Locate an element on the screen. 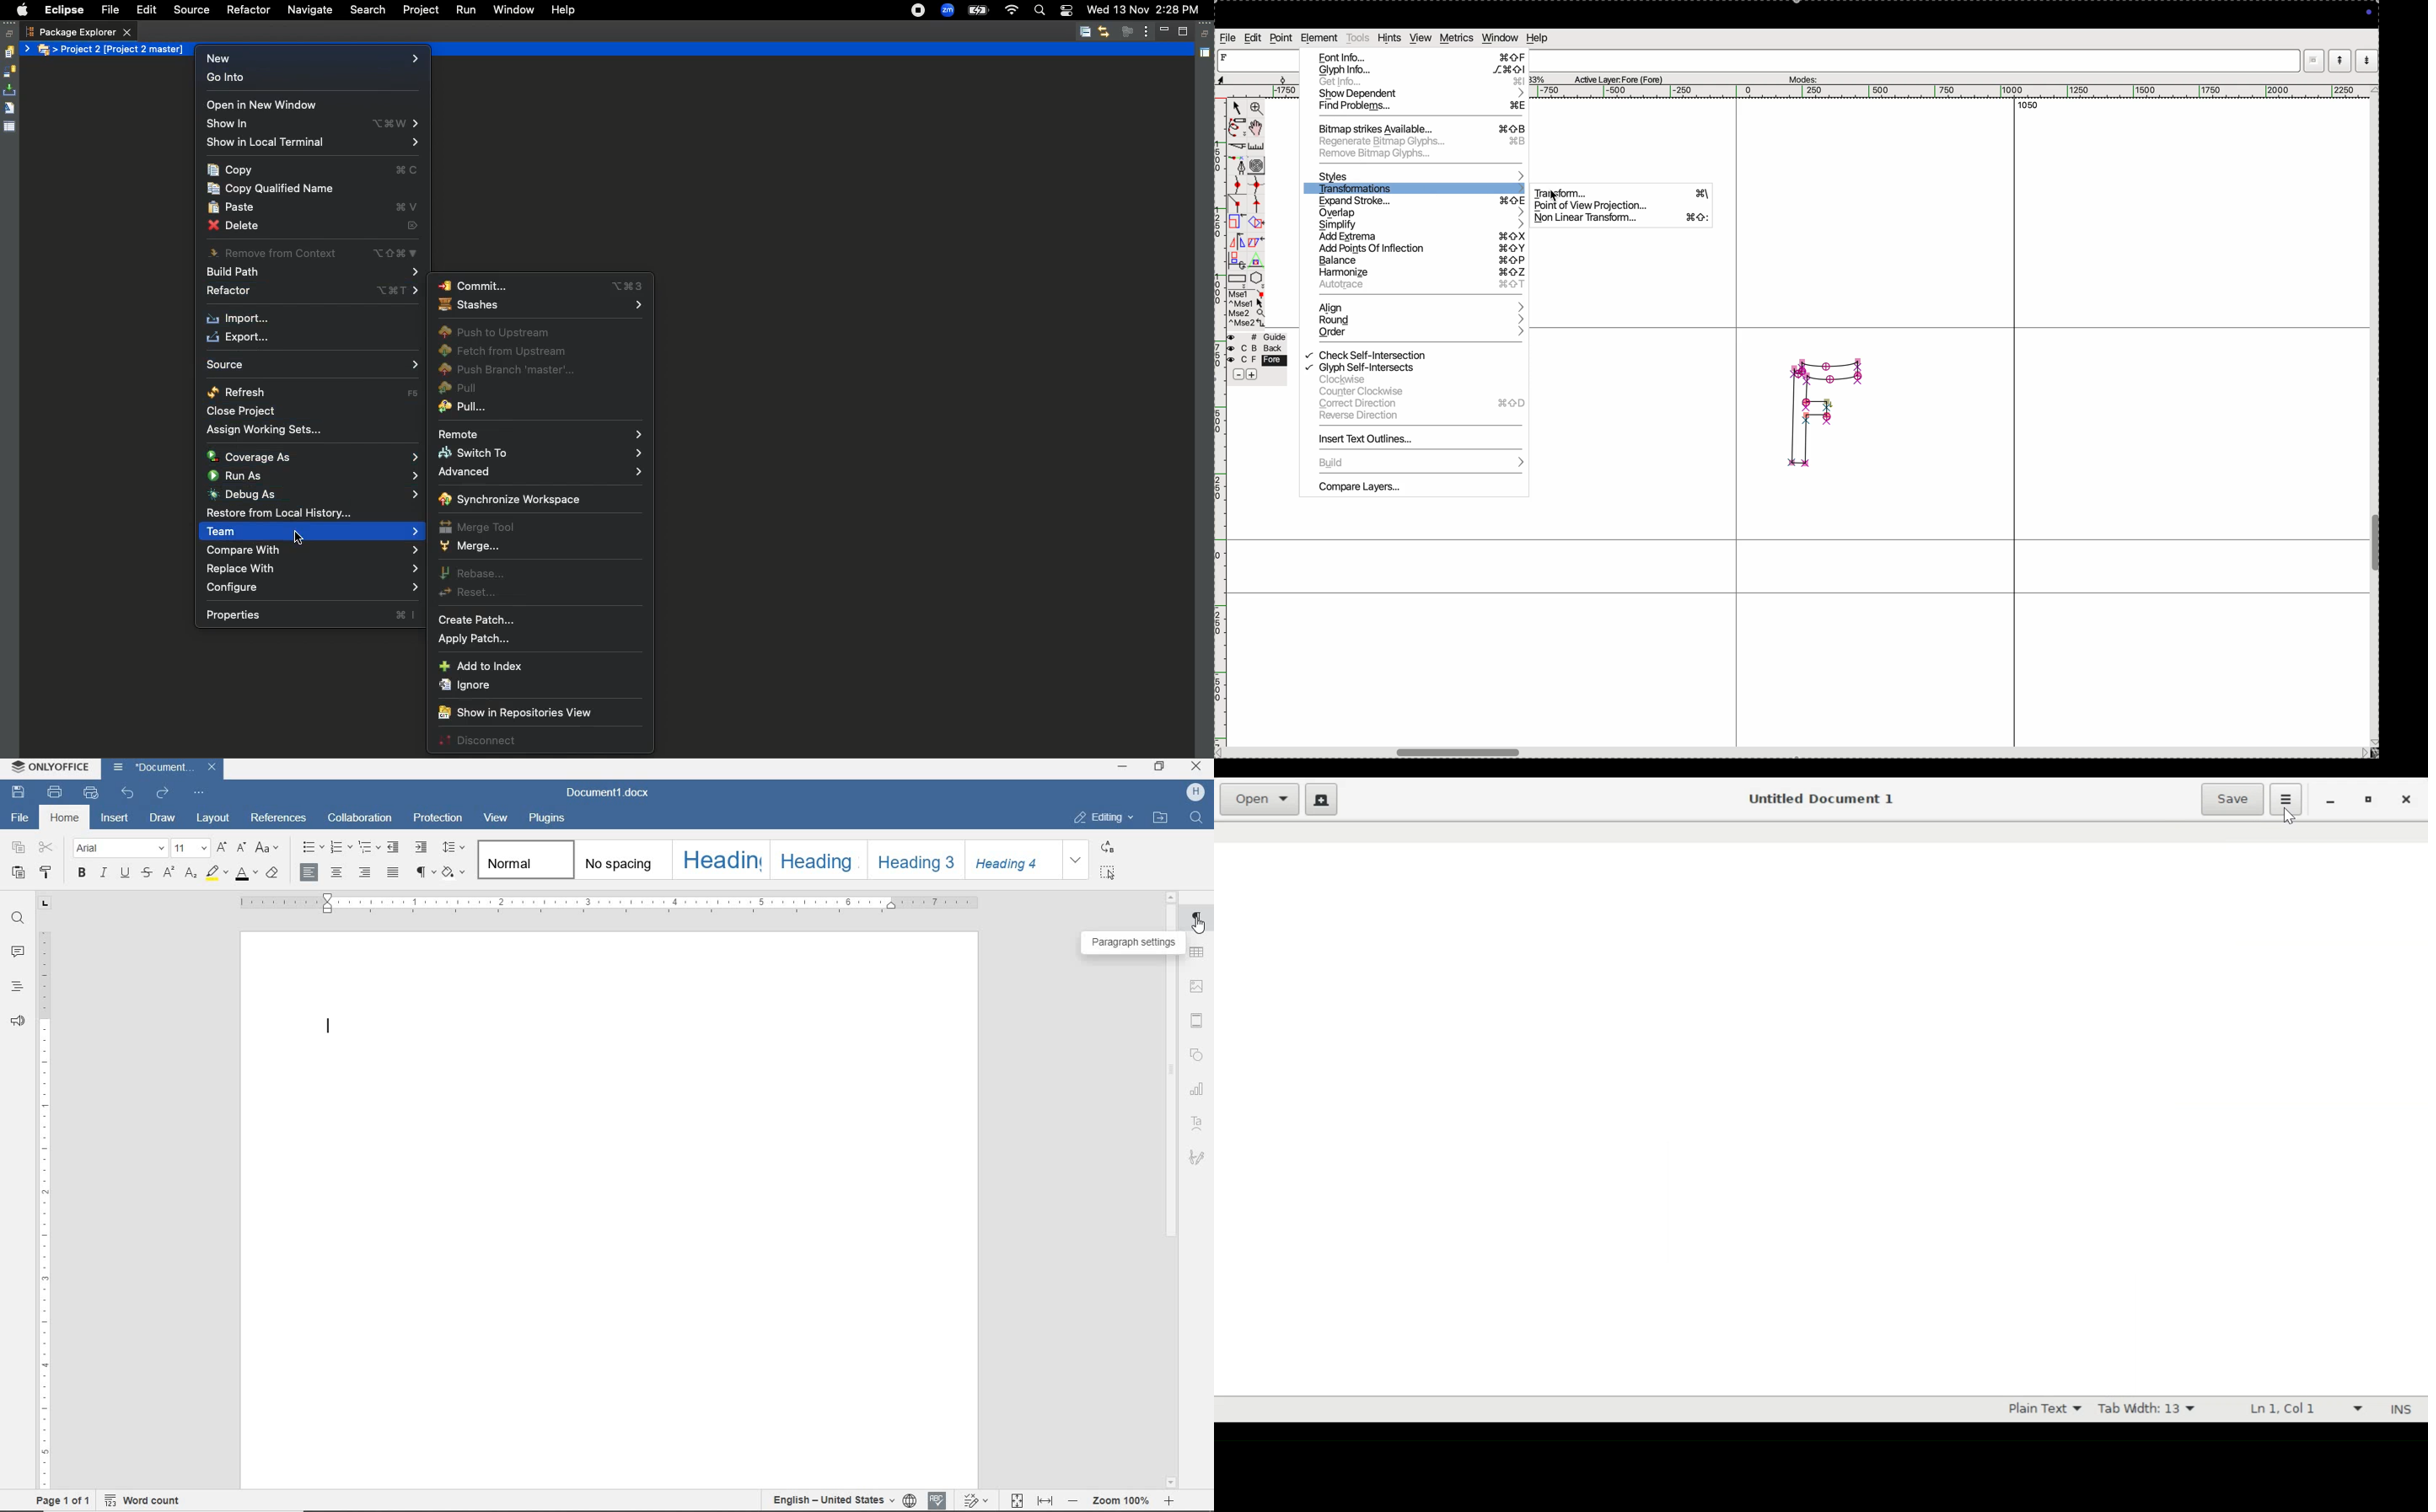 Image resolution: width=2436 pixels, height=1512 pixels. print file is located at coordinates (55, 793).